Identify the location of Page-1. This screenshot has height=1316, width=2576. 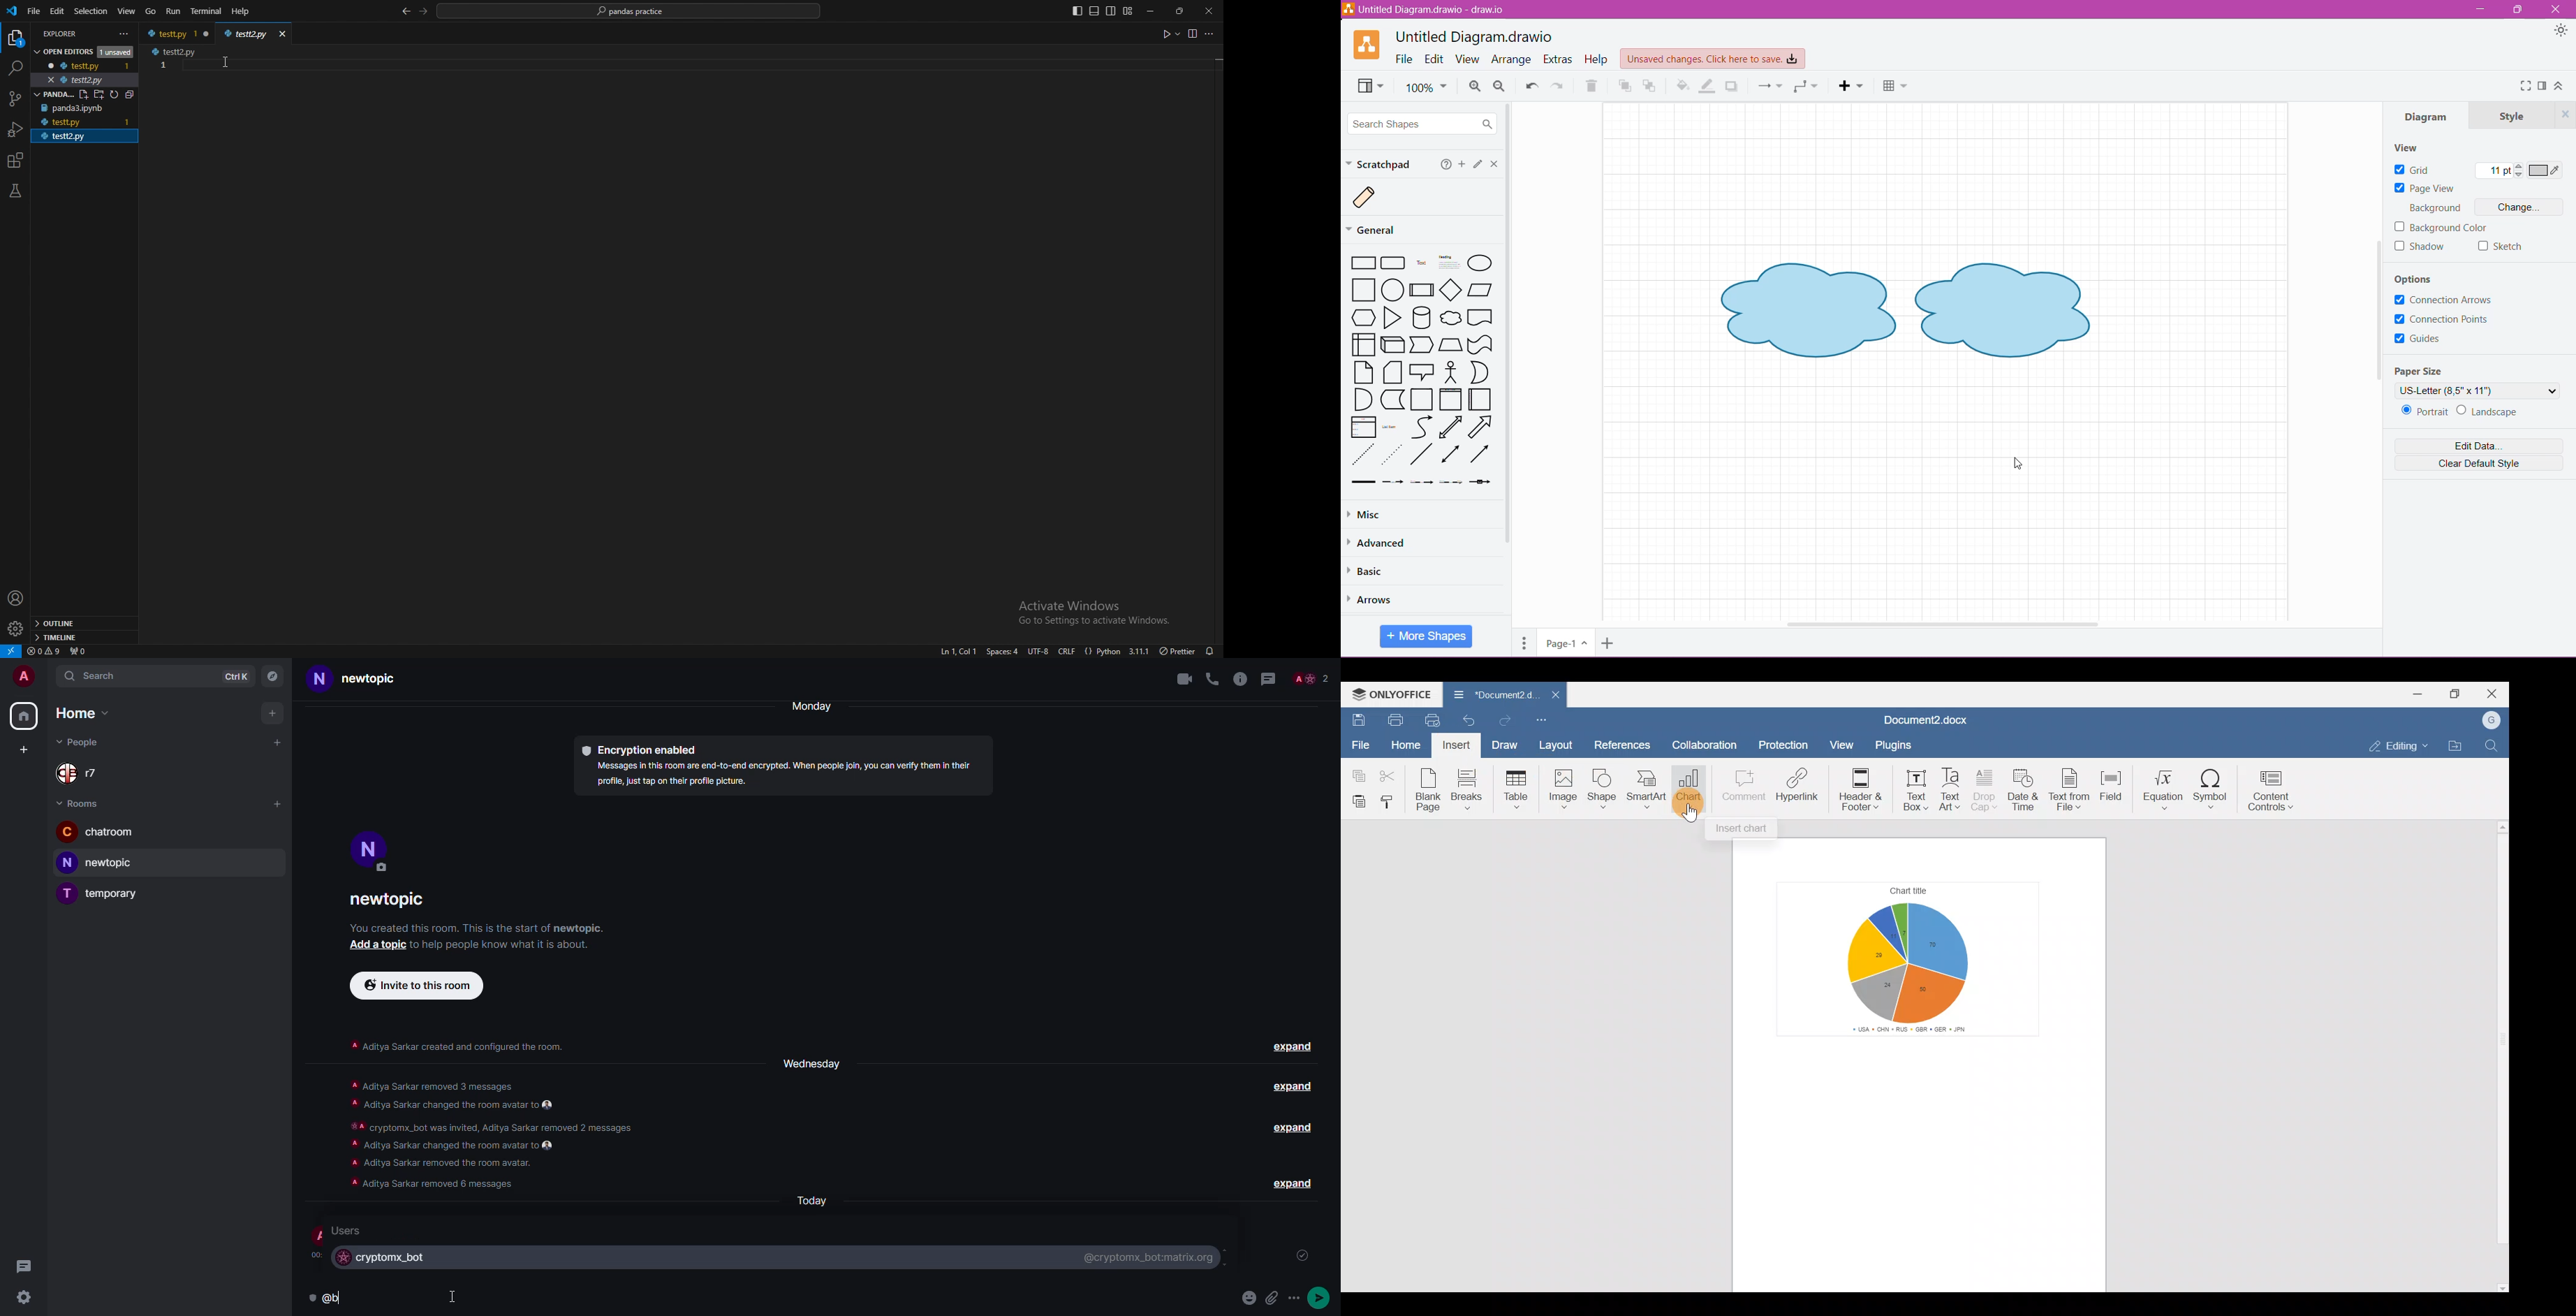
(1565, 643).